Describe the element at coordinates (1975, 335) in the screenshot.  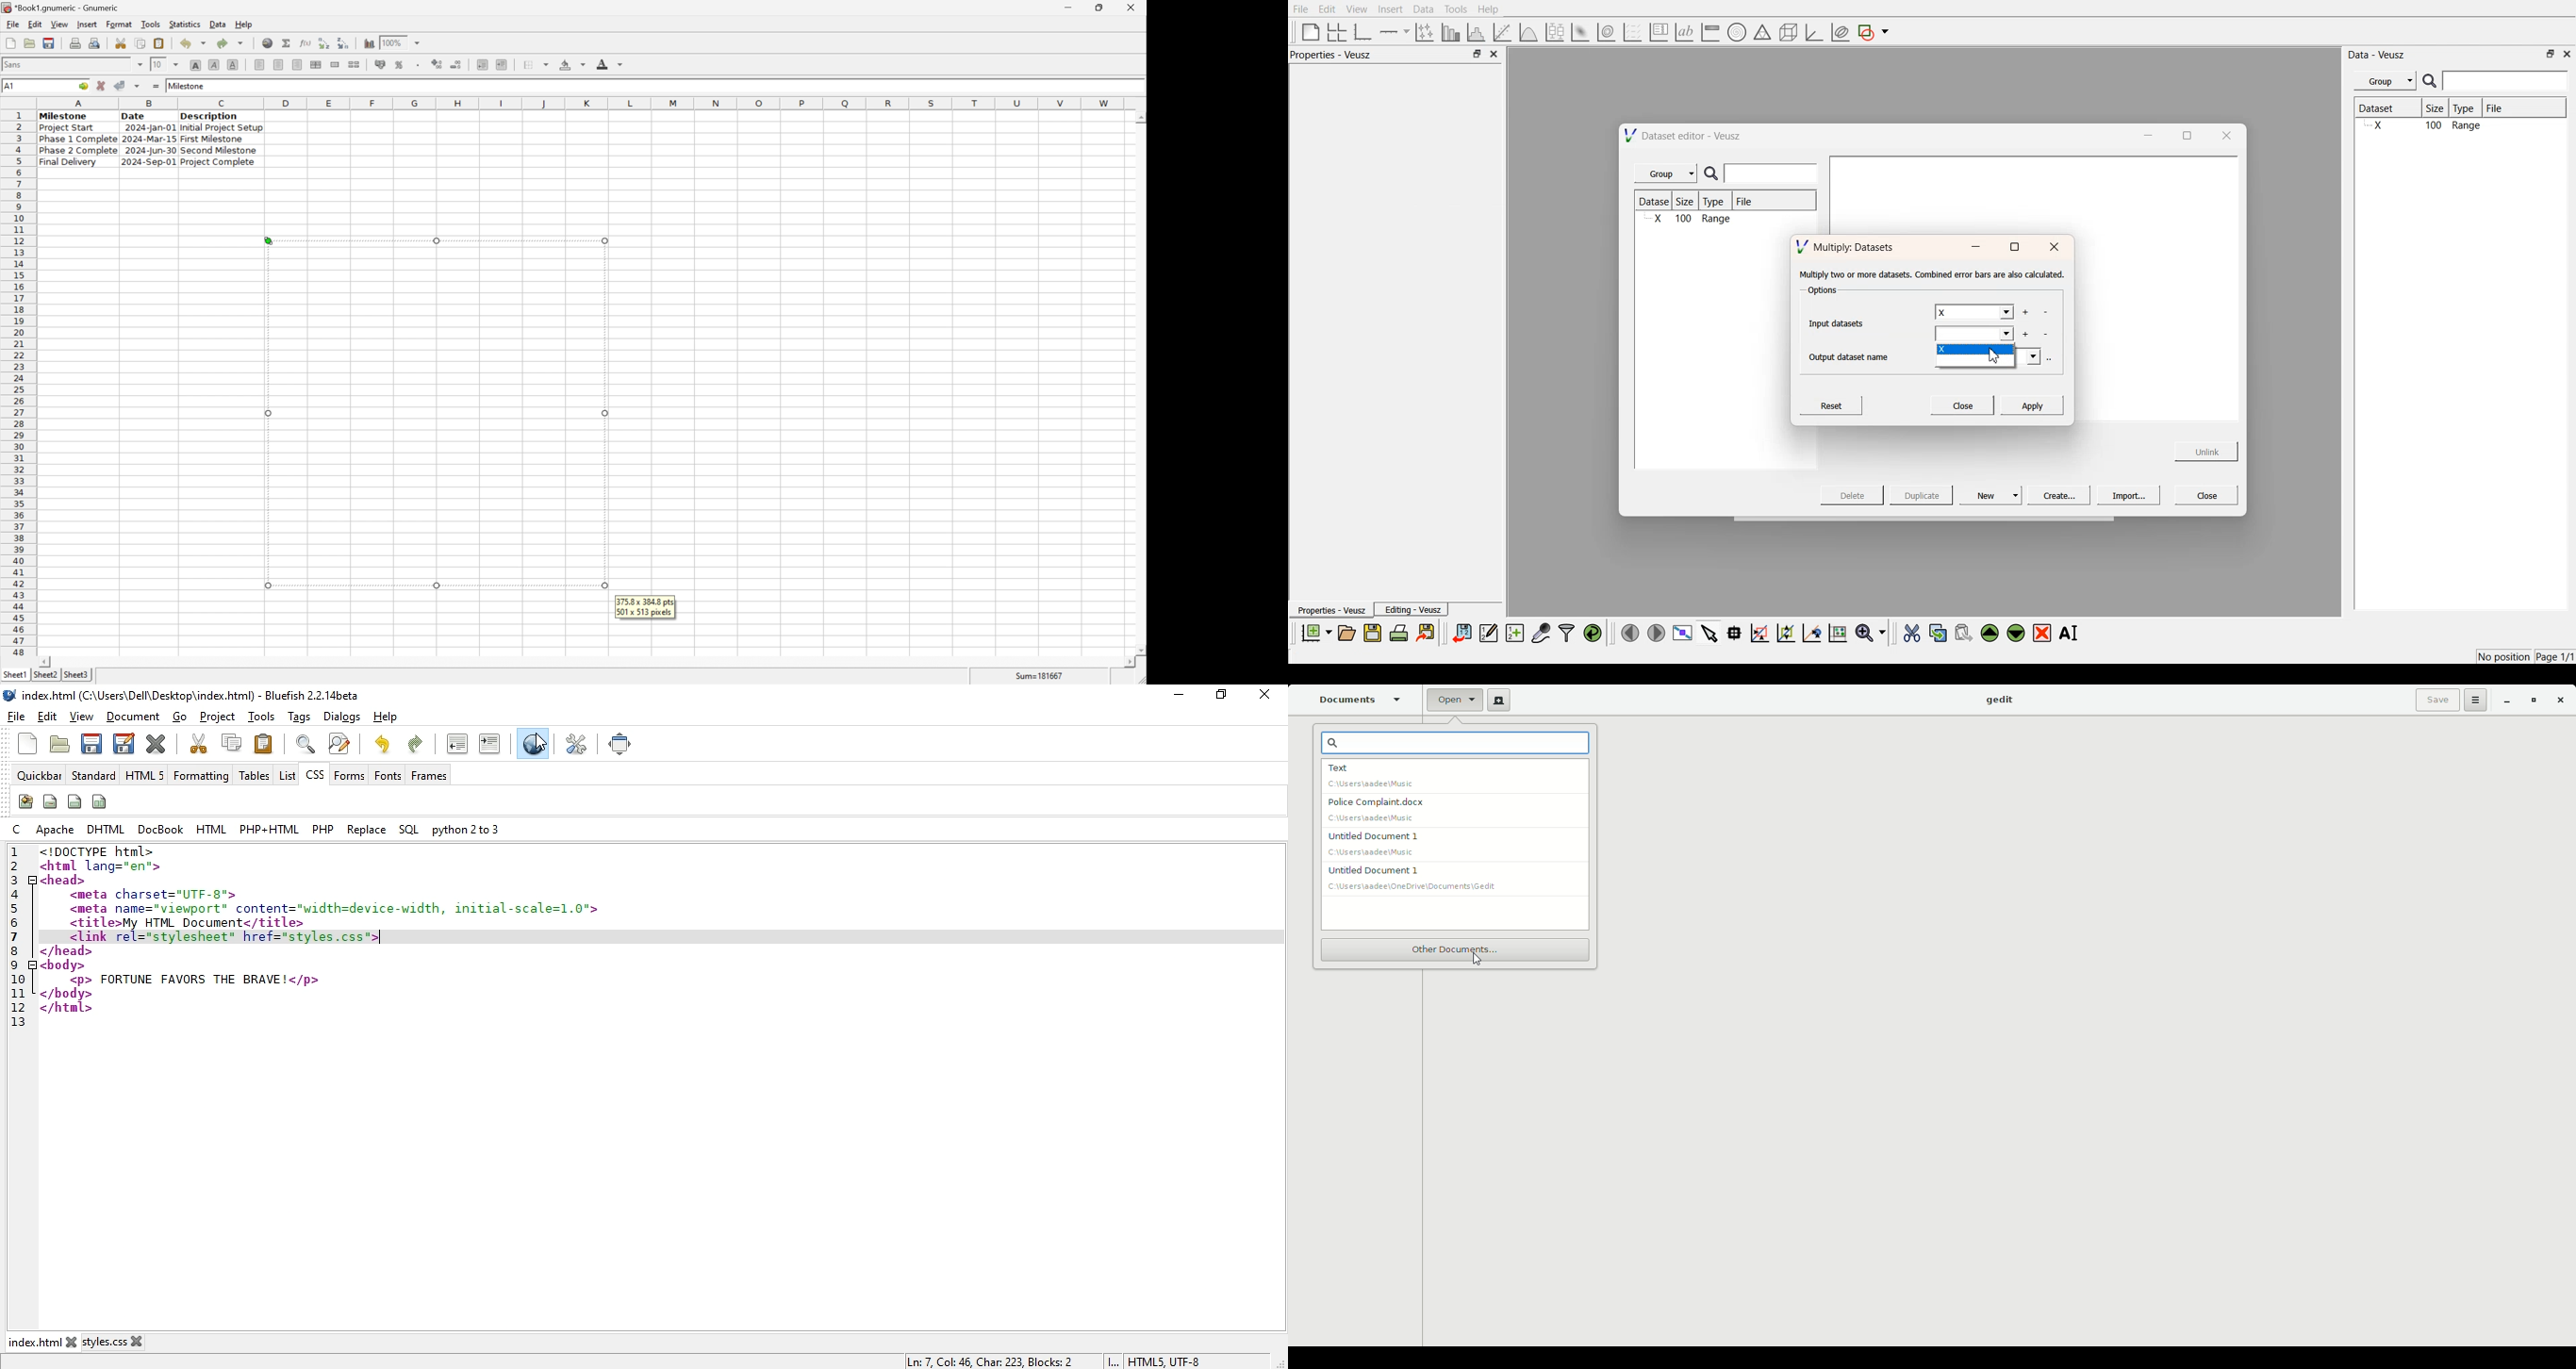
I see `input dataset field` at that location.